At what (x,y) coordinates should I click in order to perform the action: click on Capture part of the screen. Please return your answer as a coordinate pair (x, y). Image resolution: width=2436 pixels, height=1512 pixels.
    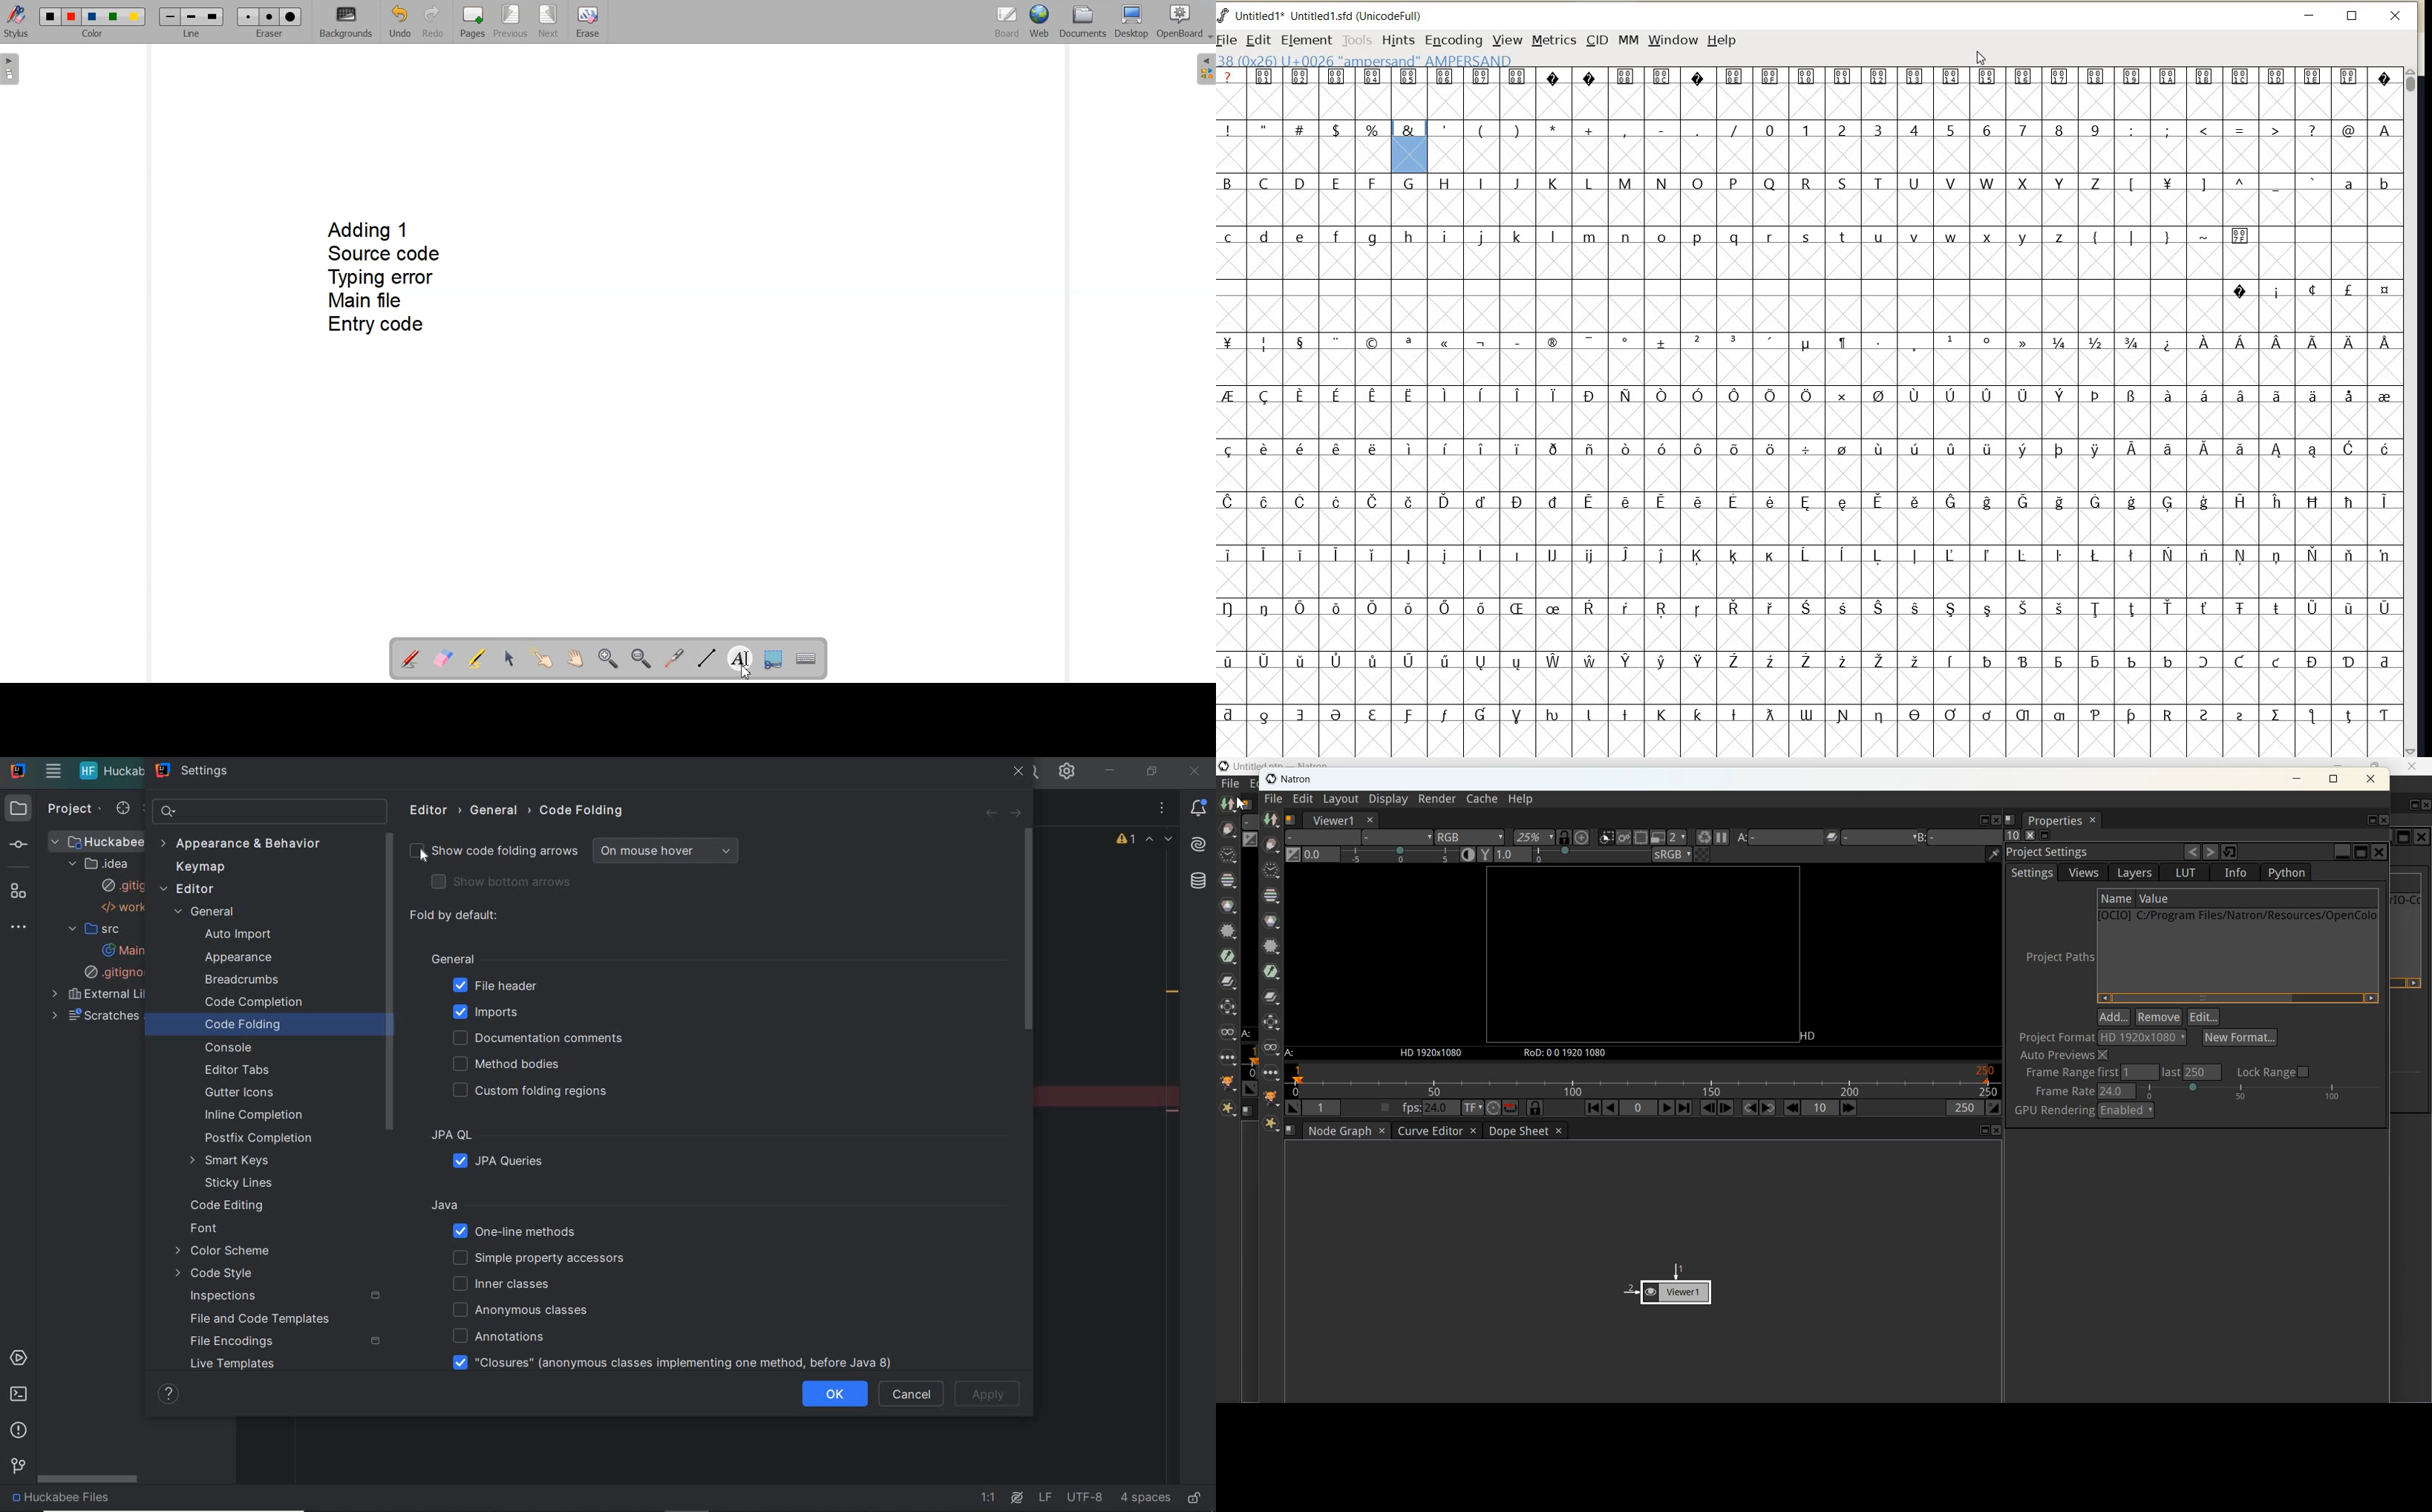
    Looking at the image, I should click on (773, 658).